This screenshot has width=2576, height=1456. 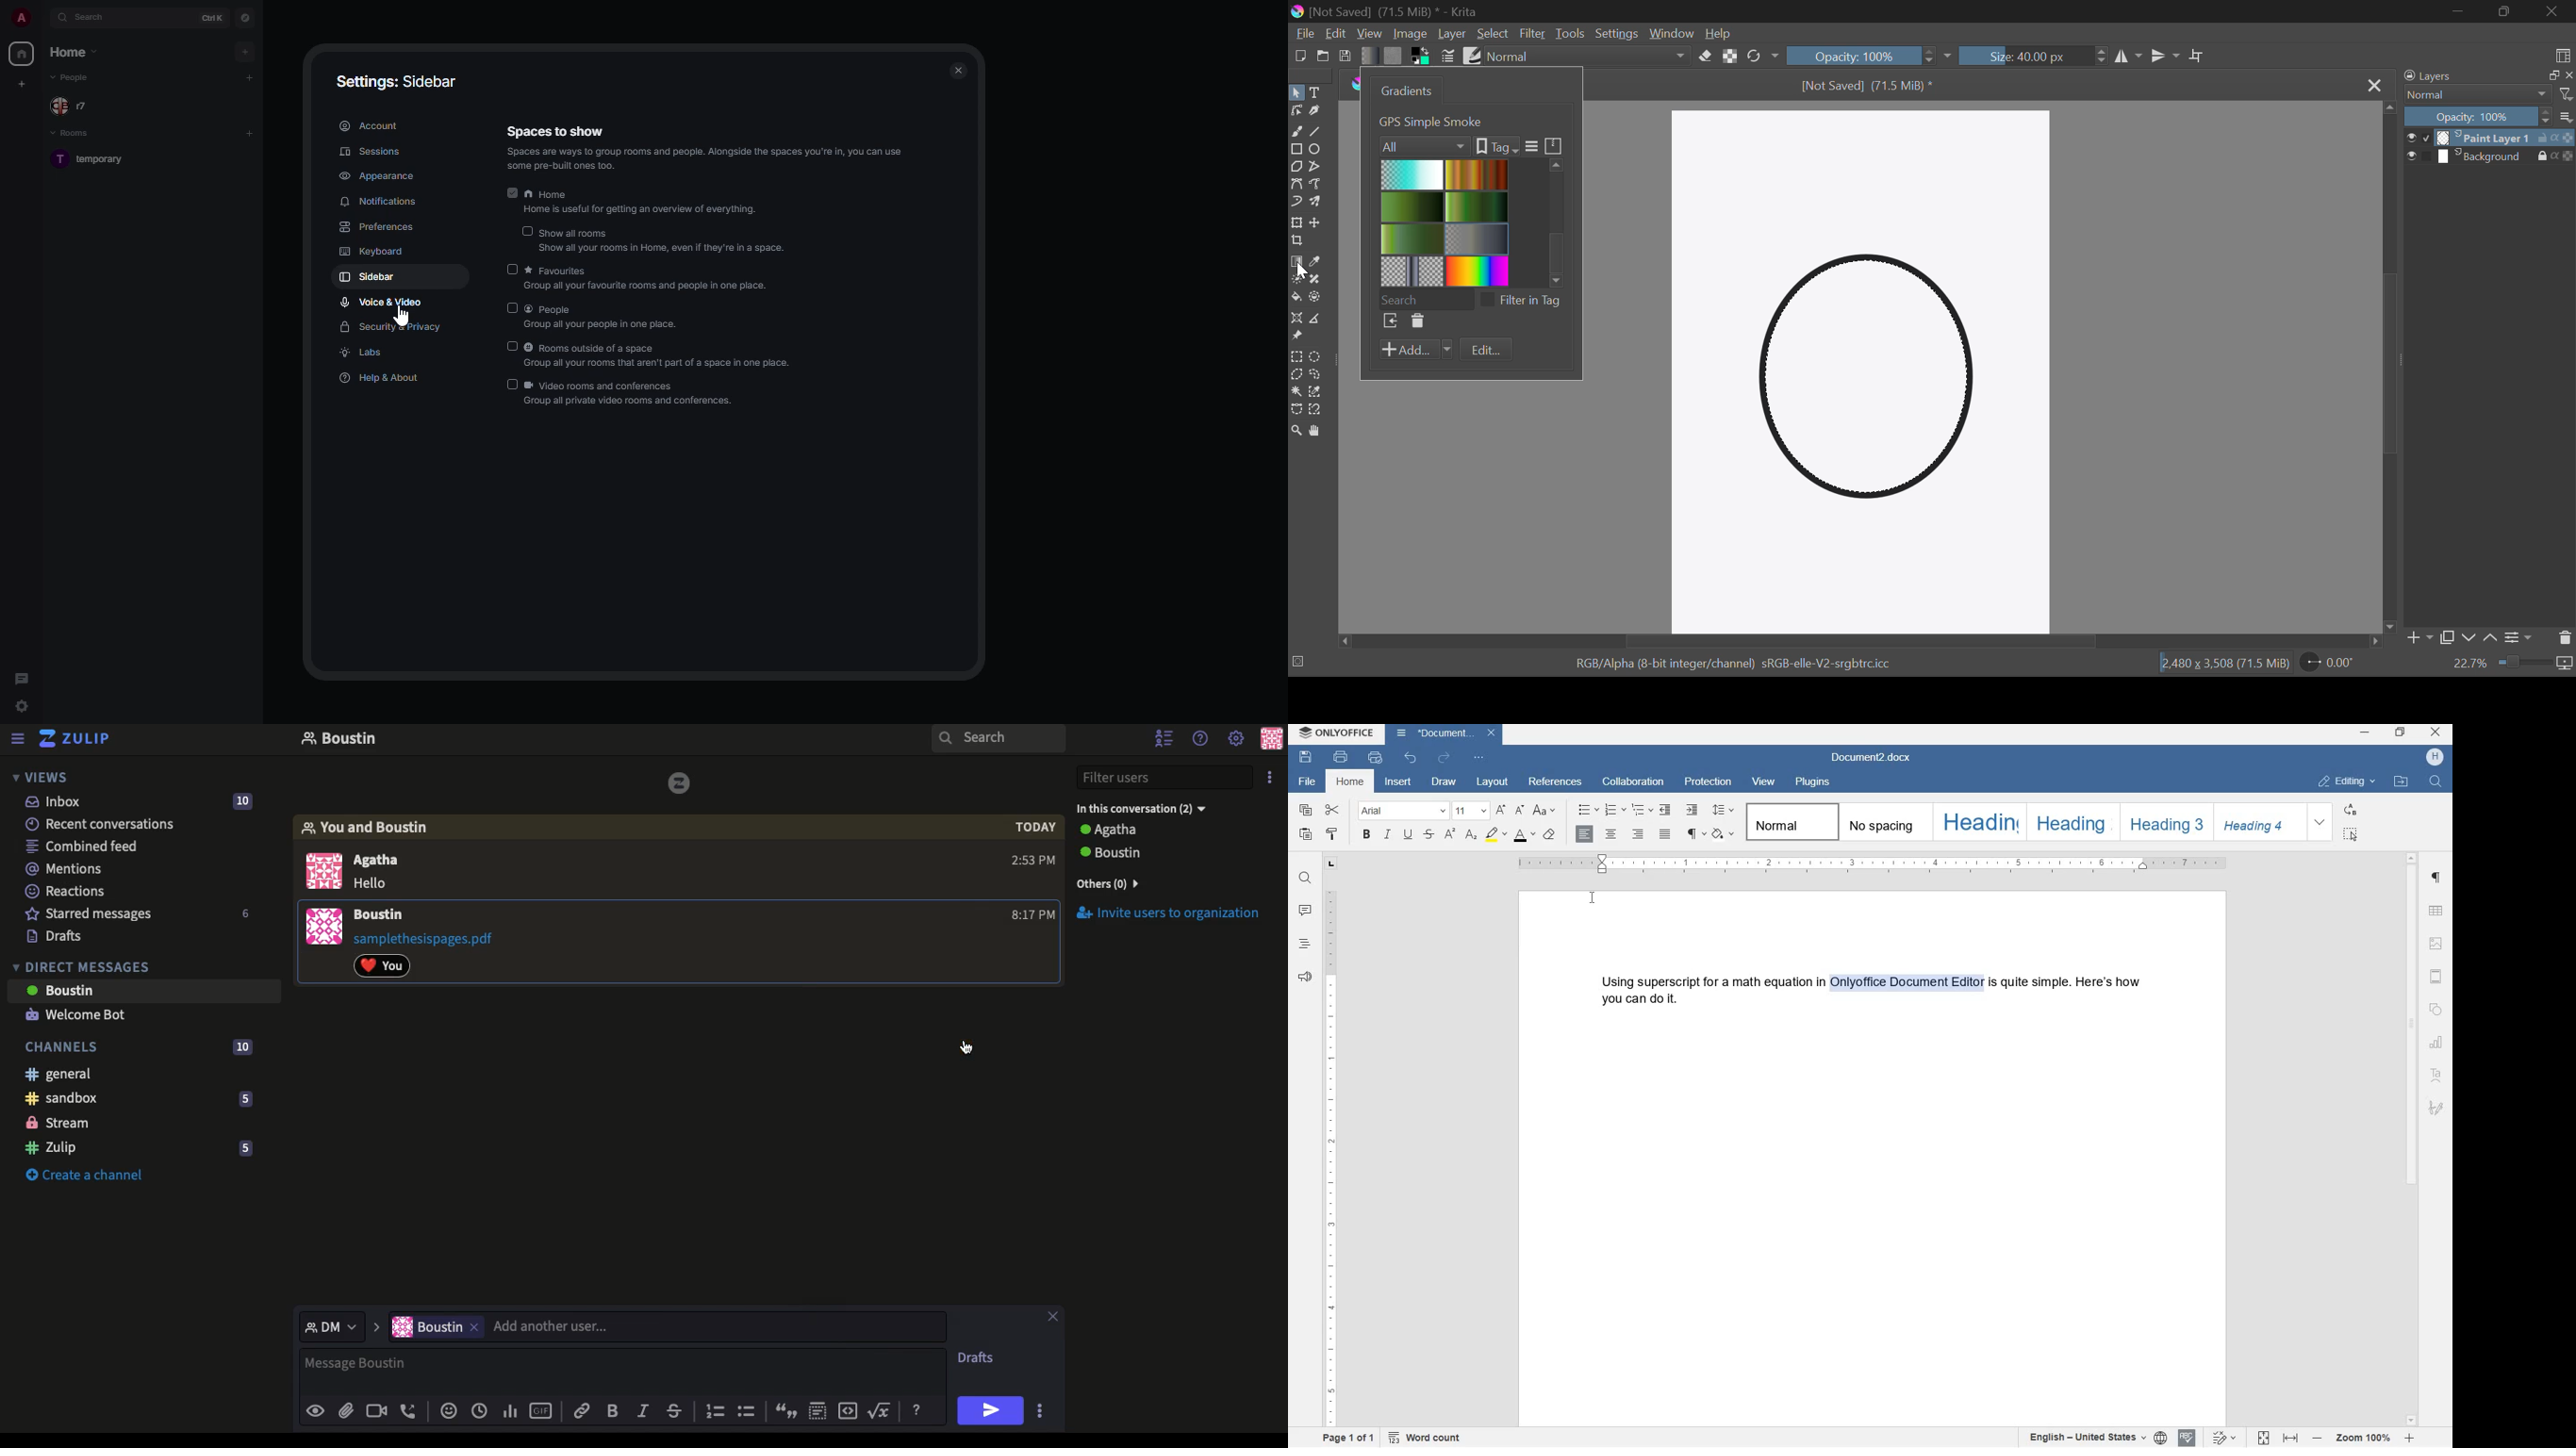 I want to click on actions, so click(x=2555, y=138).